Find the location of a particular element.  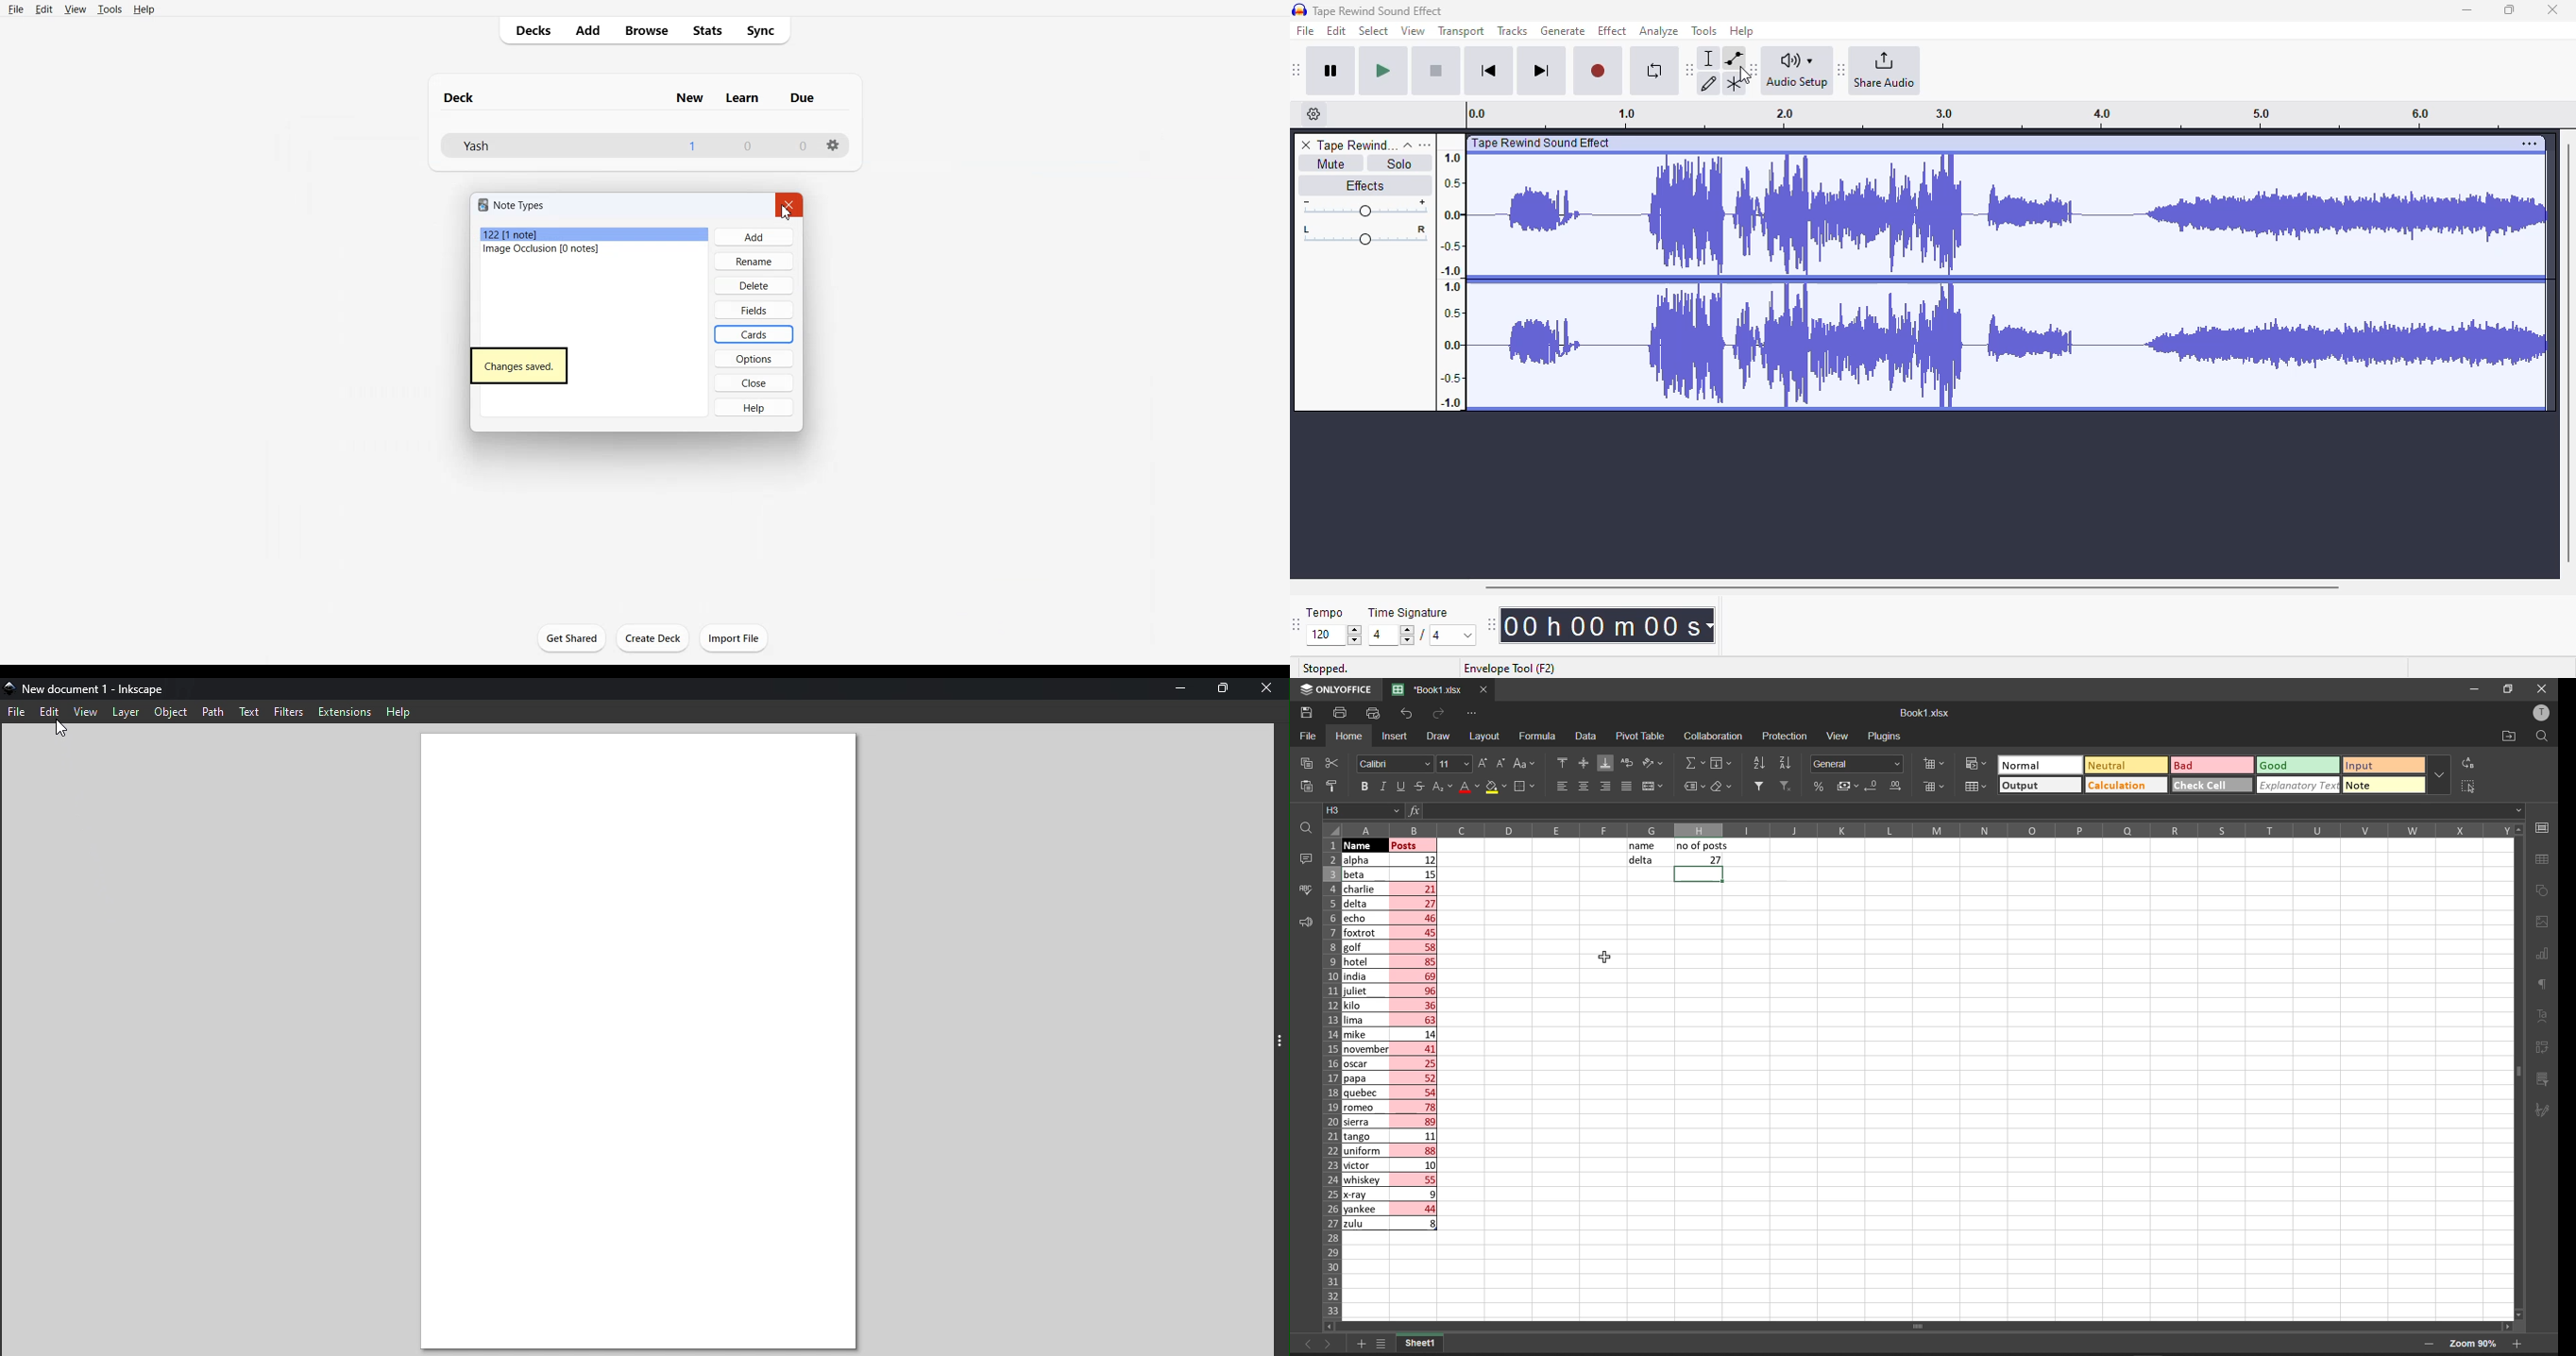

orientation is located at coordinates (1656, 763).